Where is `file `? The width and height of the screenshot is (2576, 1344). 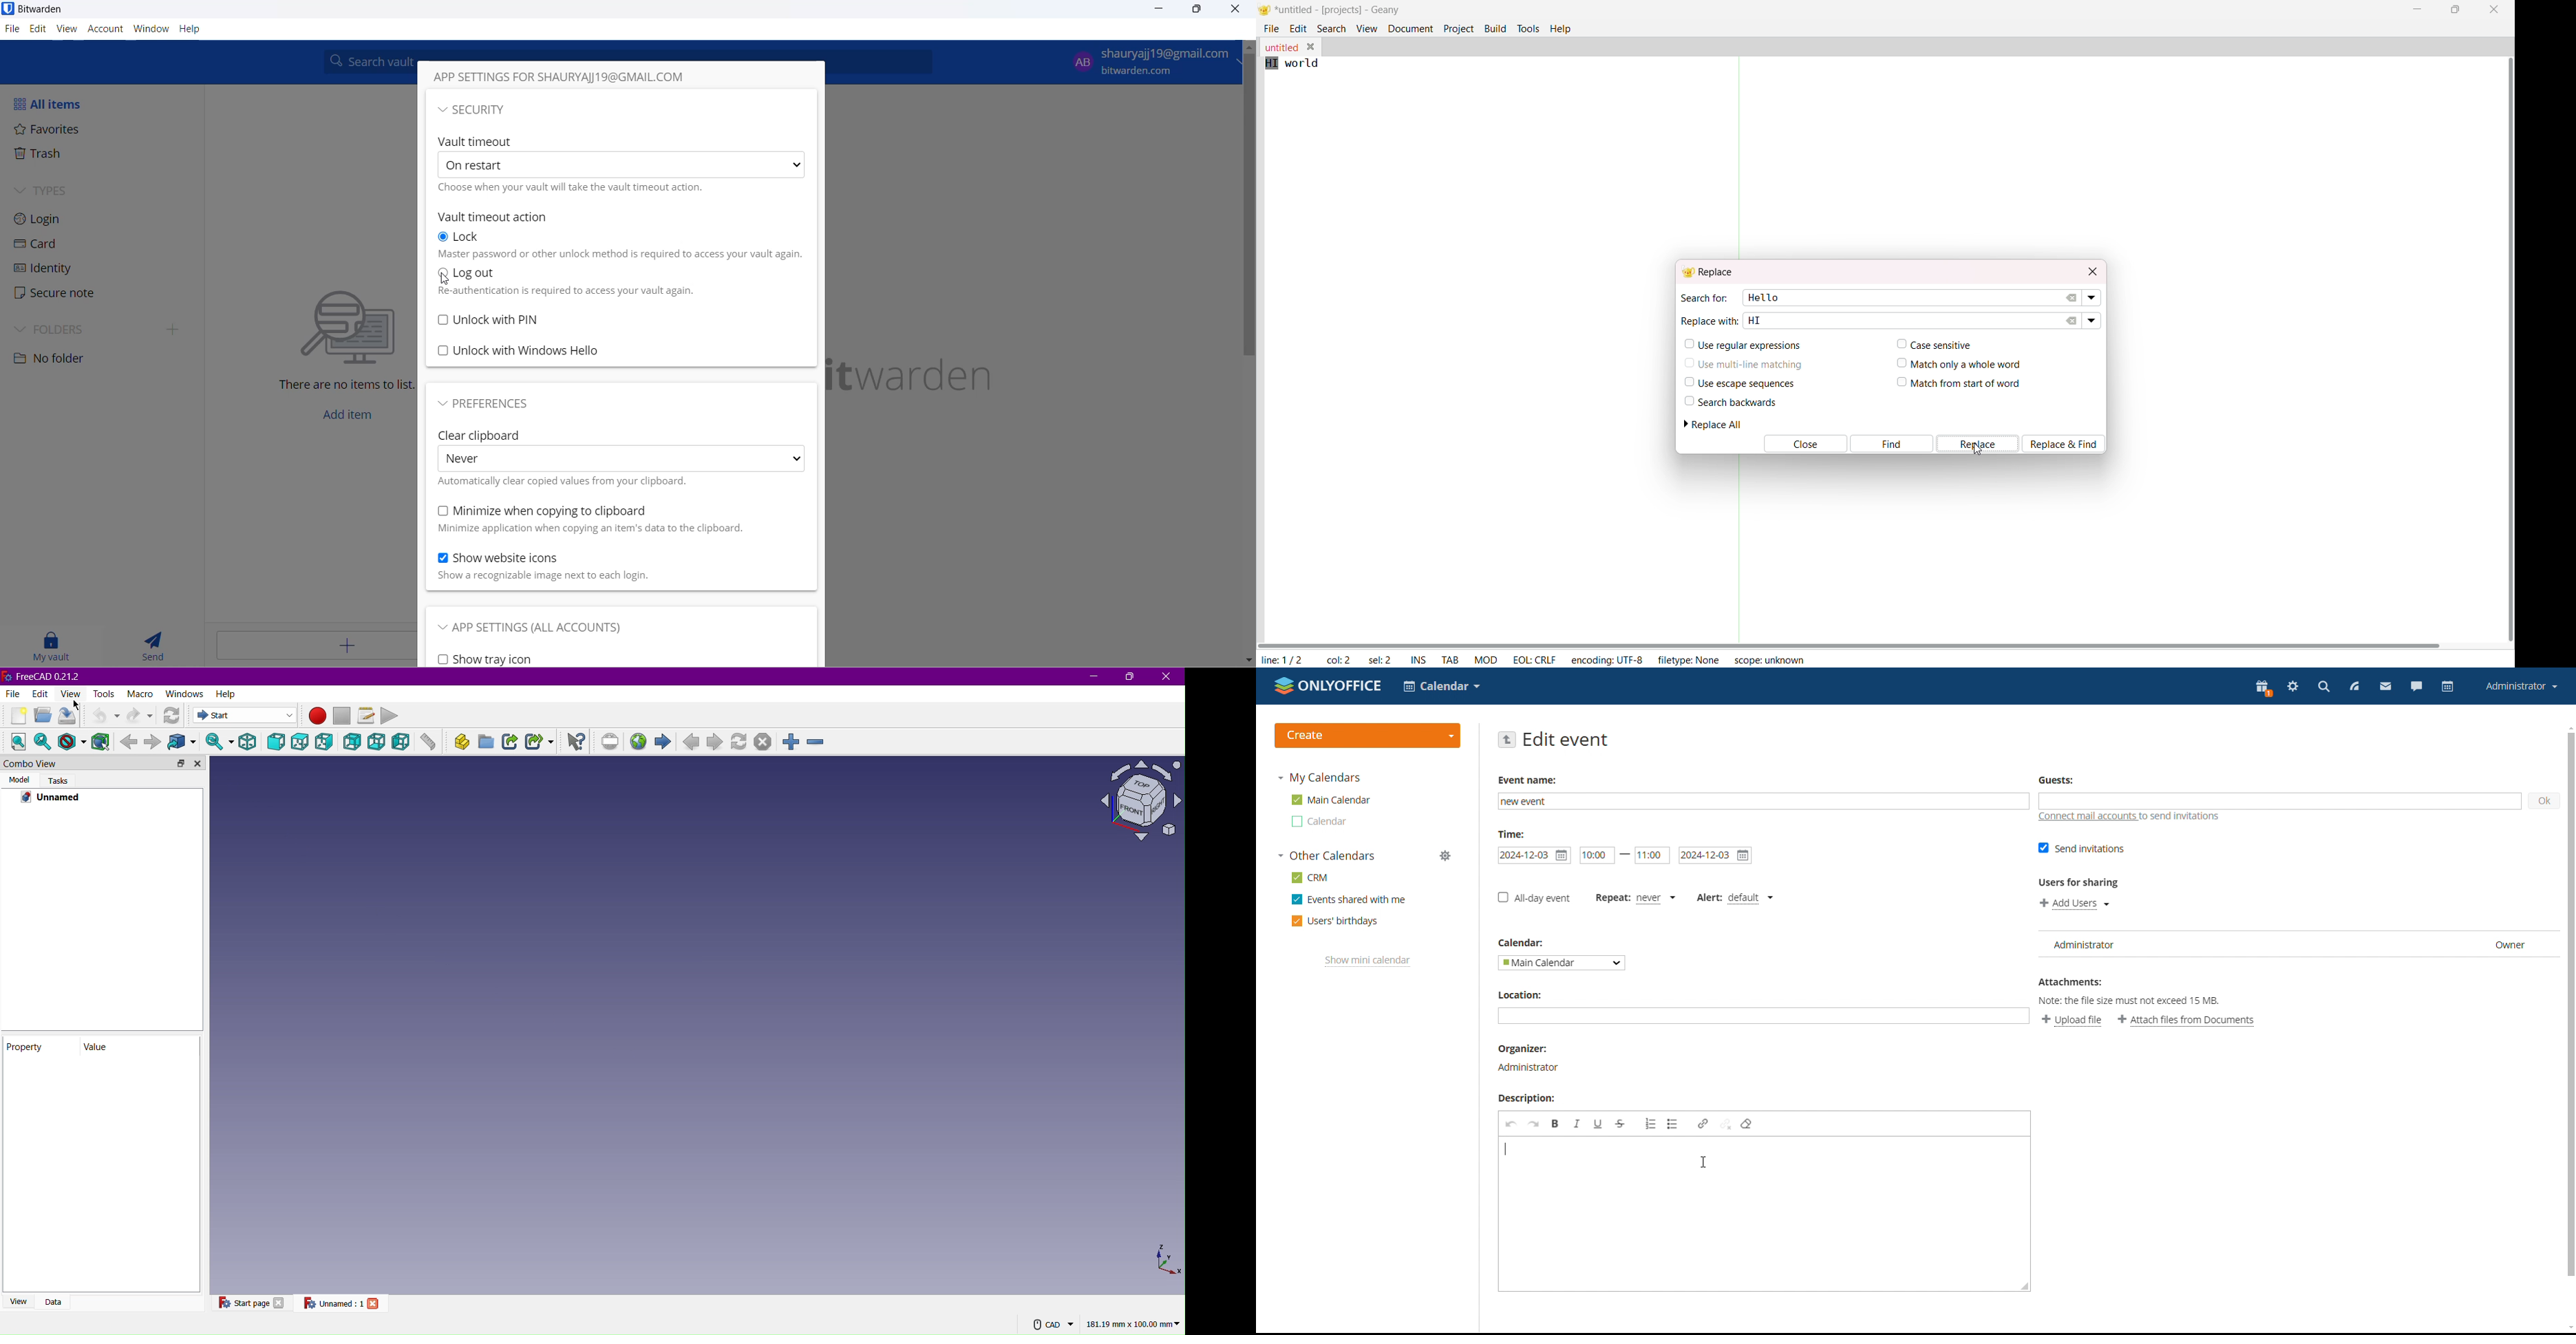 file  is located at coordinates (14, 31).